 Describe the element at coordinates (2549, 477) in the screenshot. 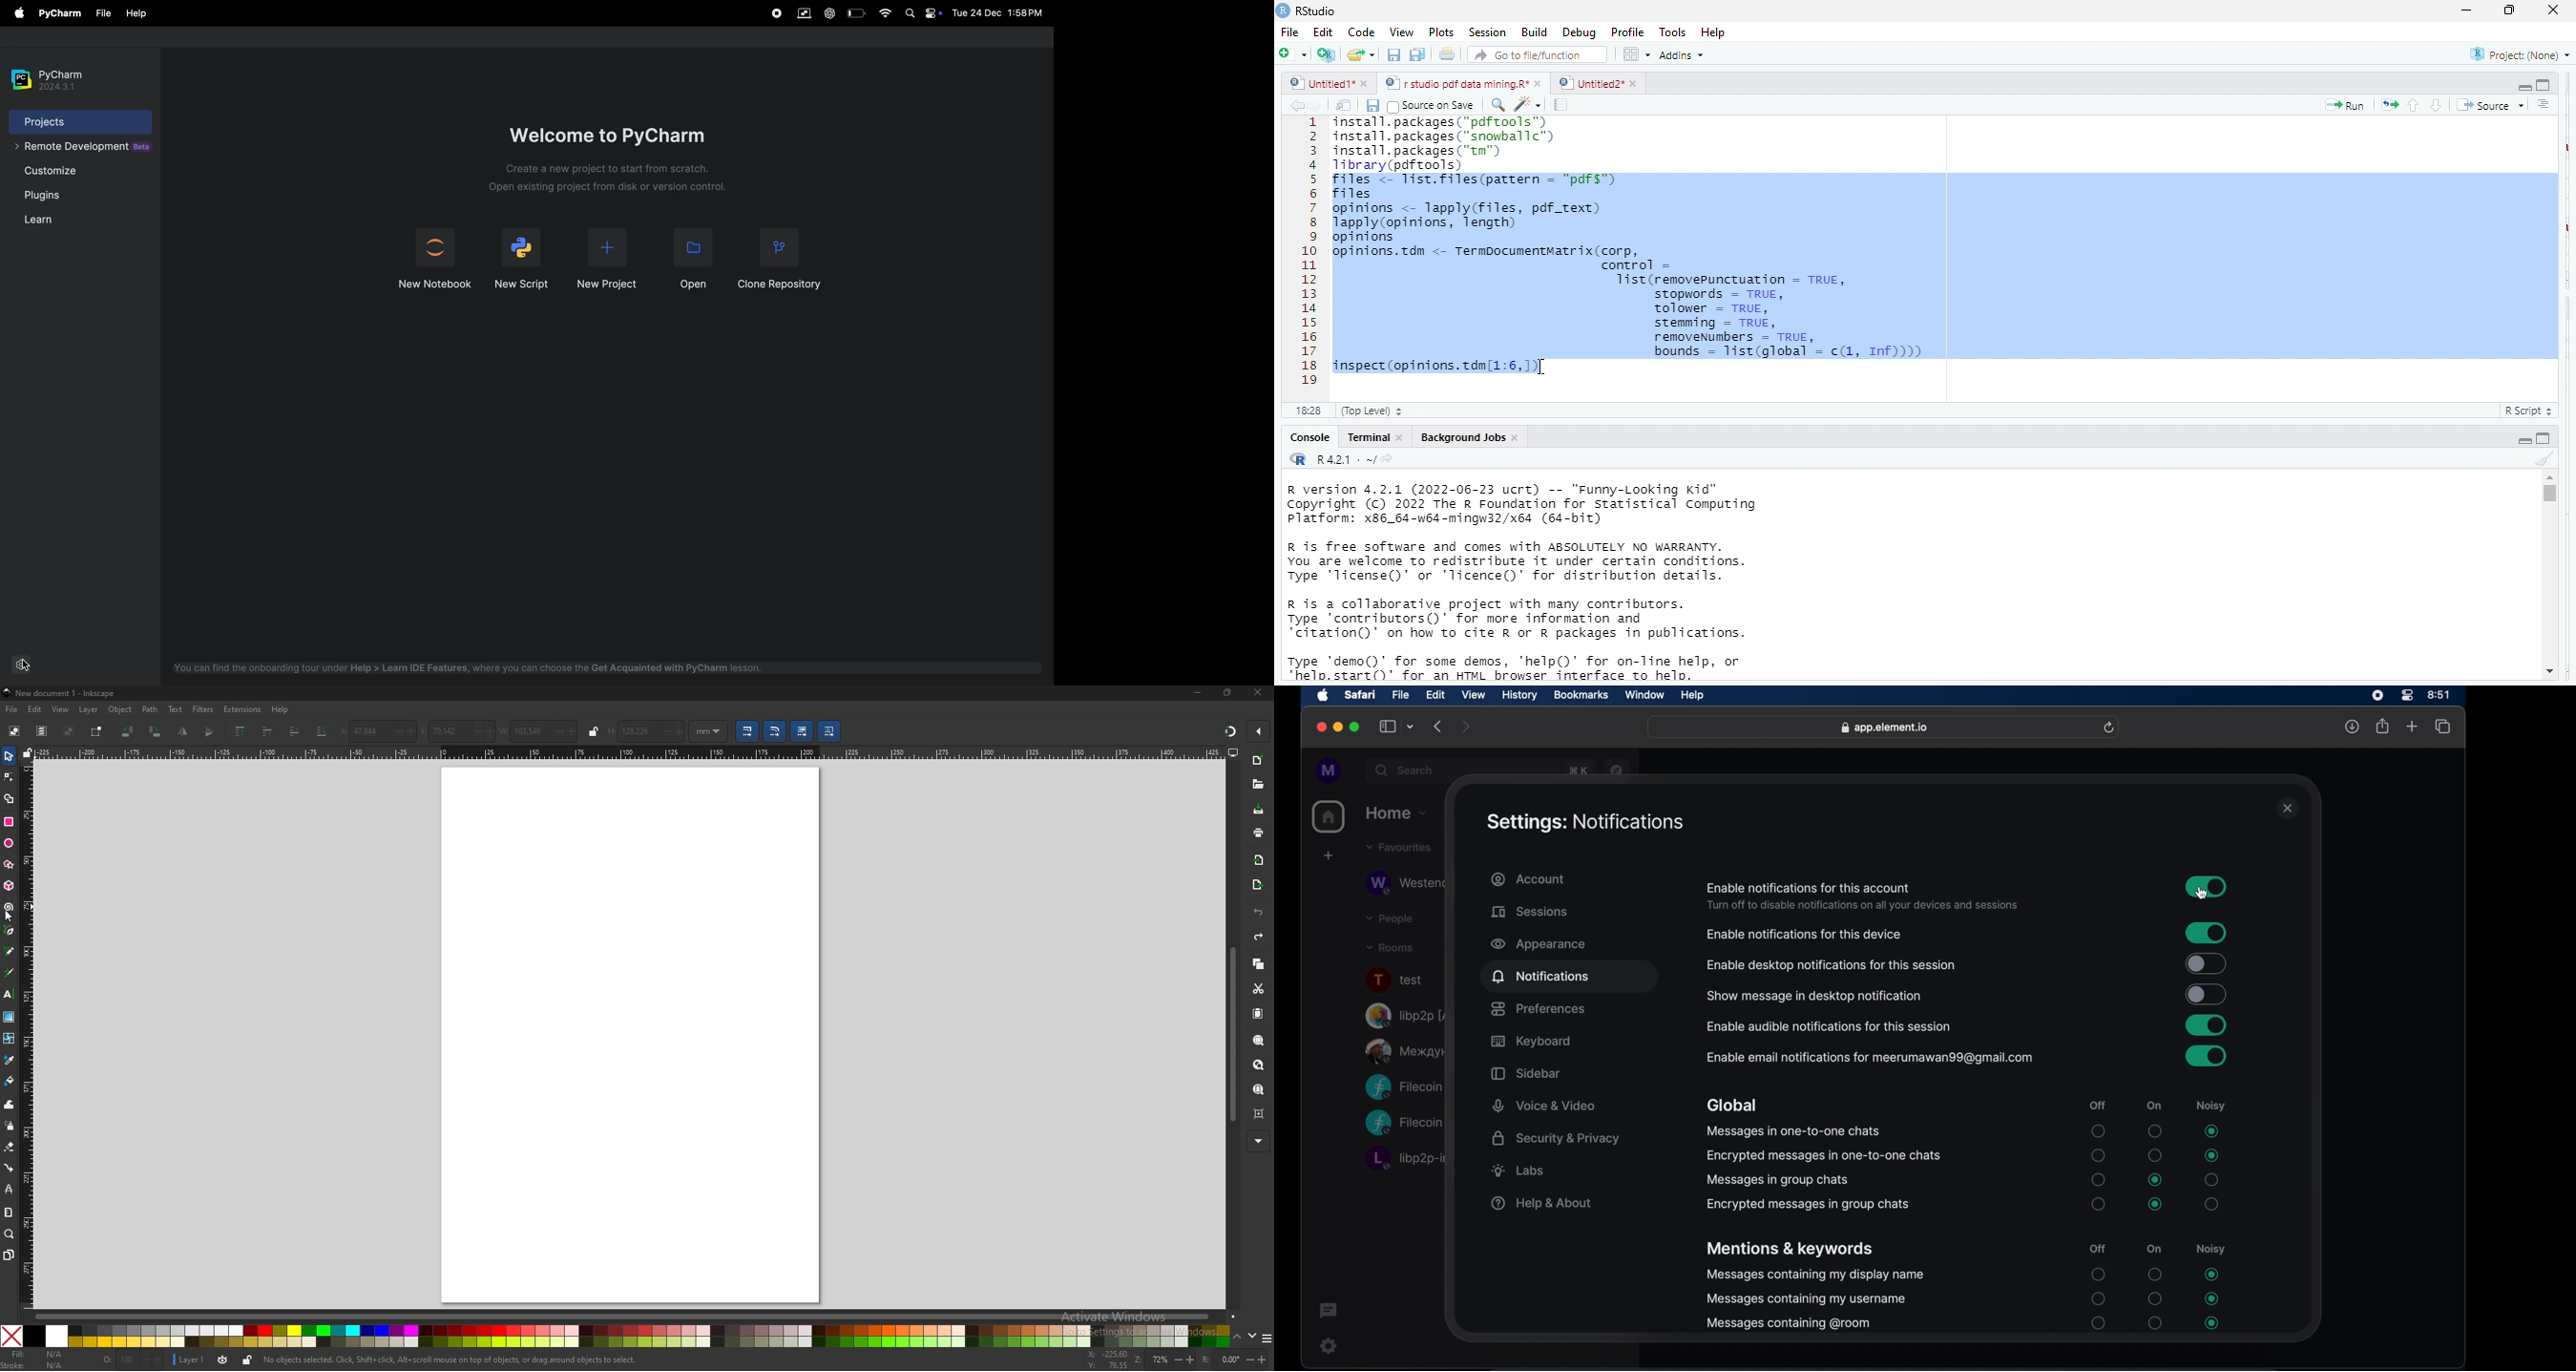

I see `scroll up` at that location.